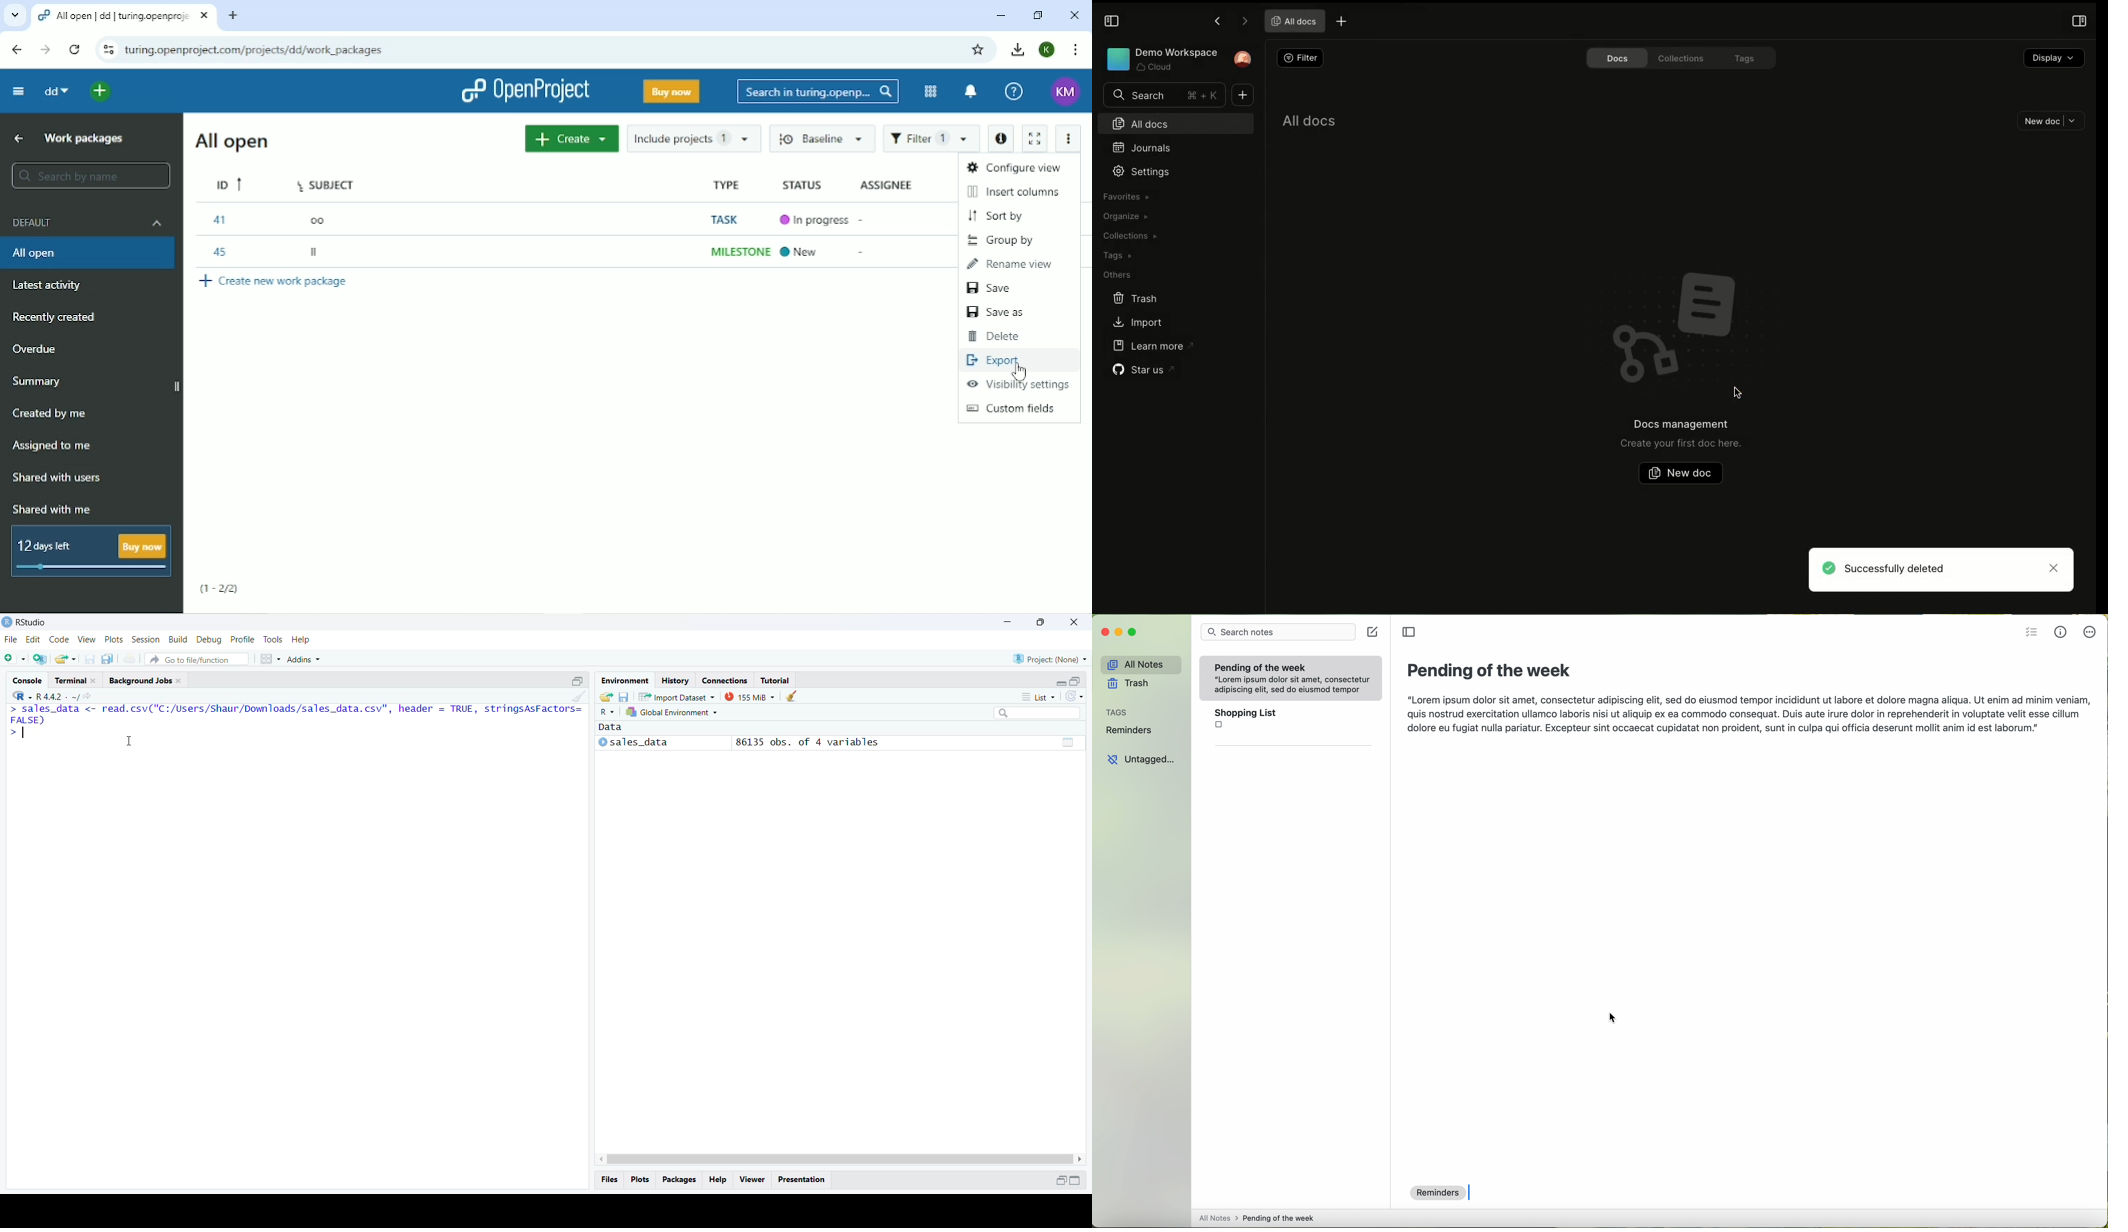  What do you see at coordinates (146, 638) in the screenshot?
I see `Session` at bounding box center [146, 638].